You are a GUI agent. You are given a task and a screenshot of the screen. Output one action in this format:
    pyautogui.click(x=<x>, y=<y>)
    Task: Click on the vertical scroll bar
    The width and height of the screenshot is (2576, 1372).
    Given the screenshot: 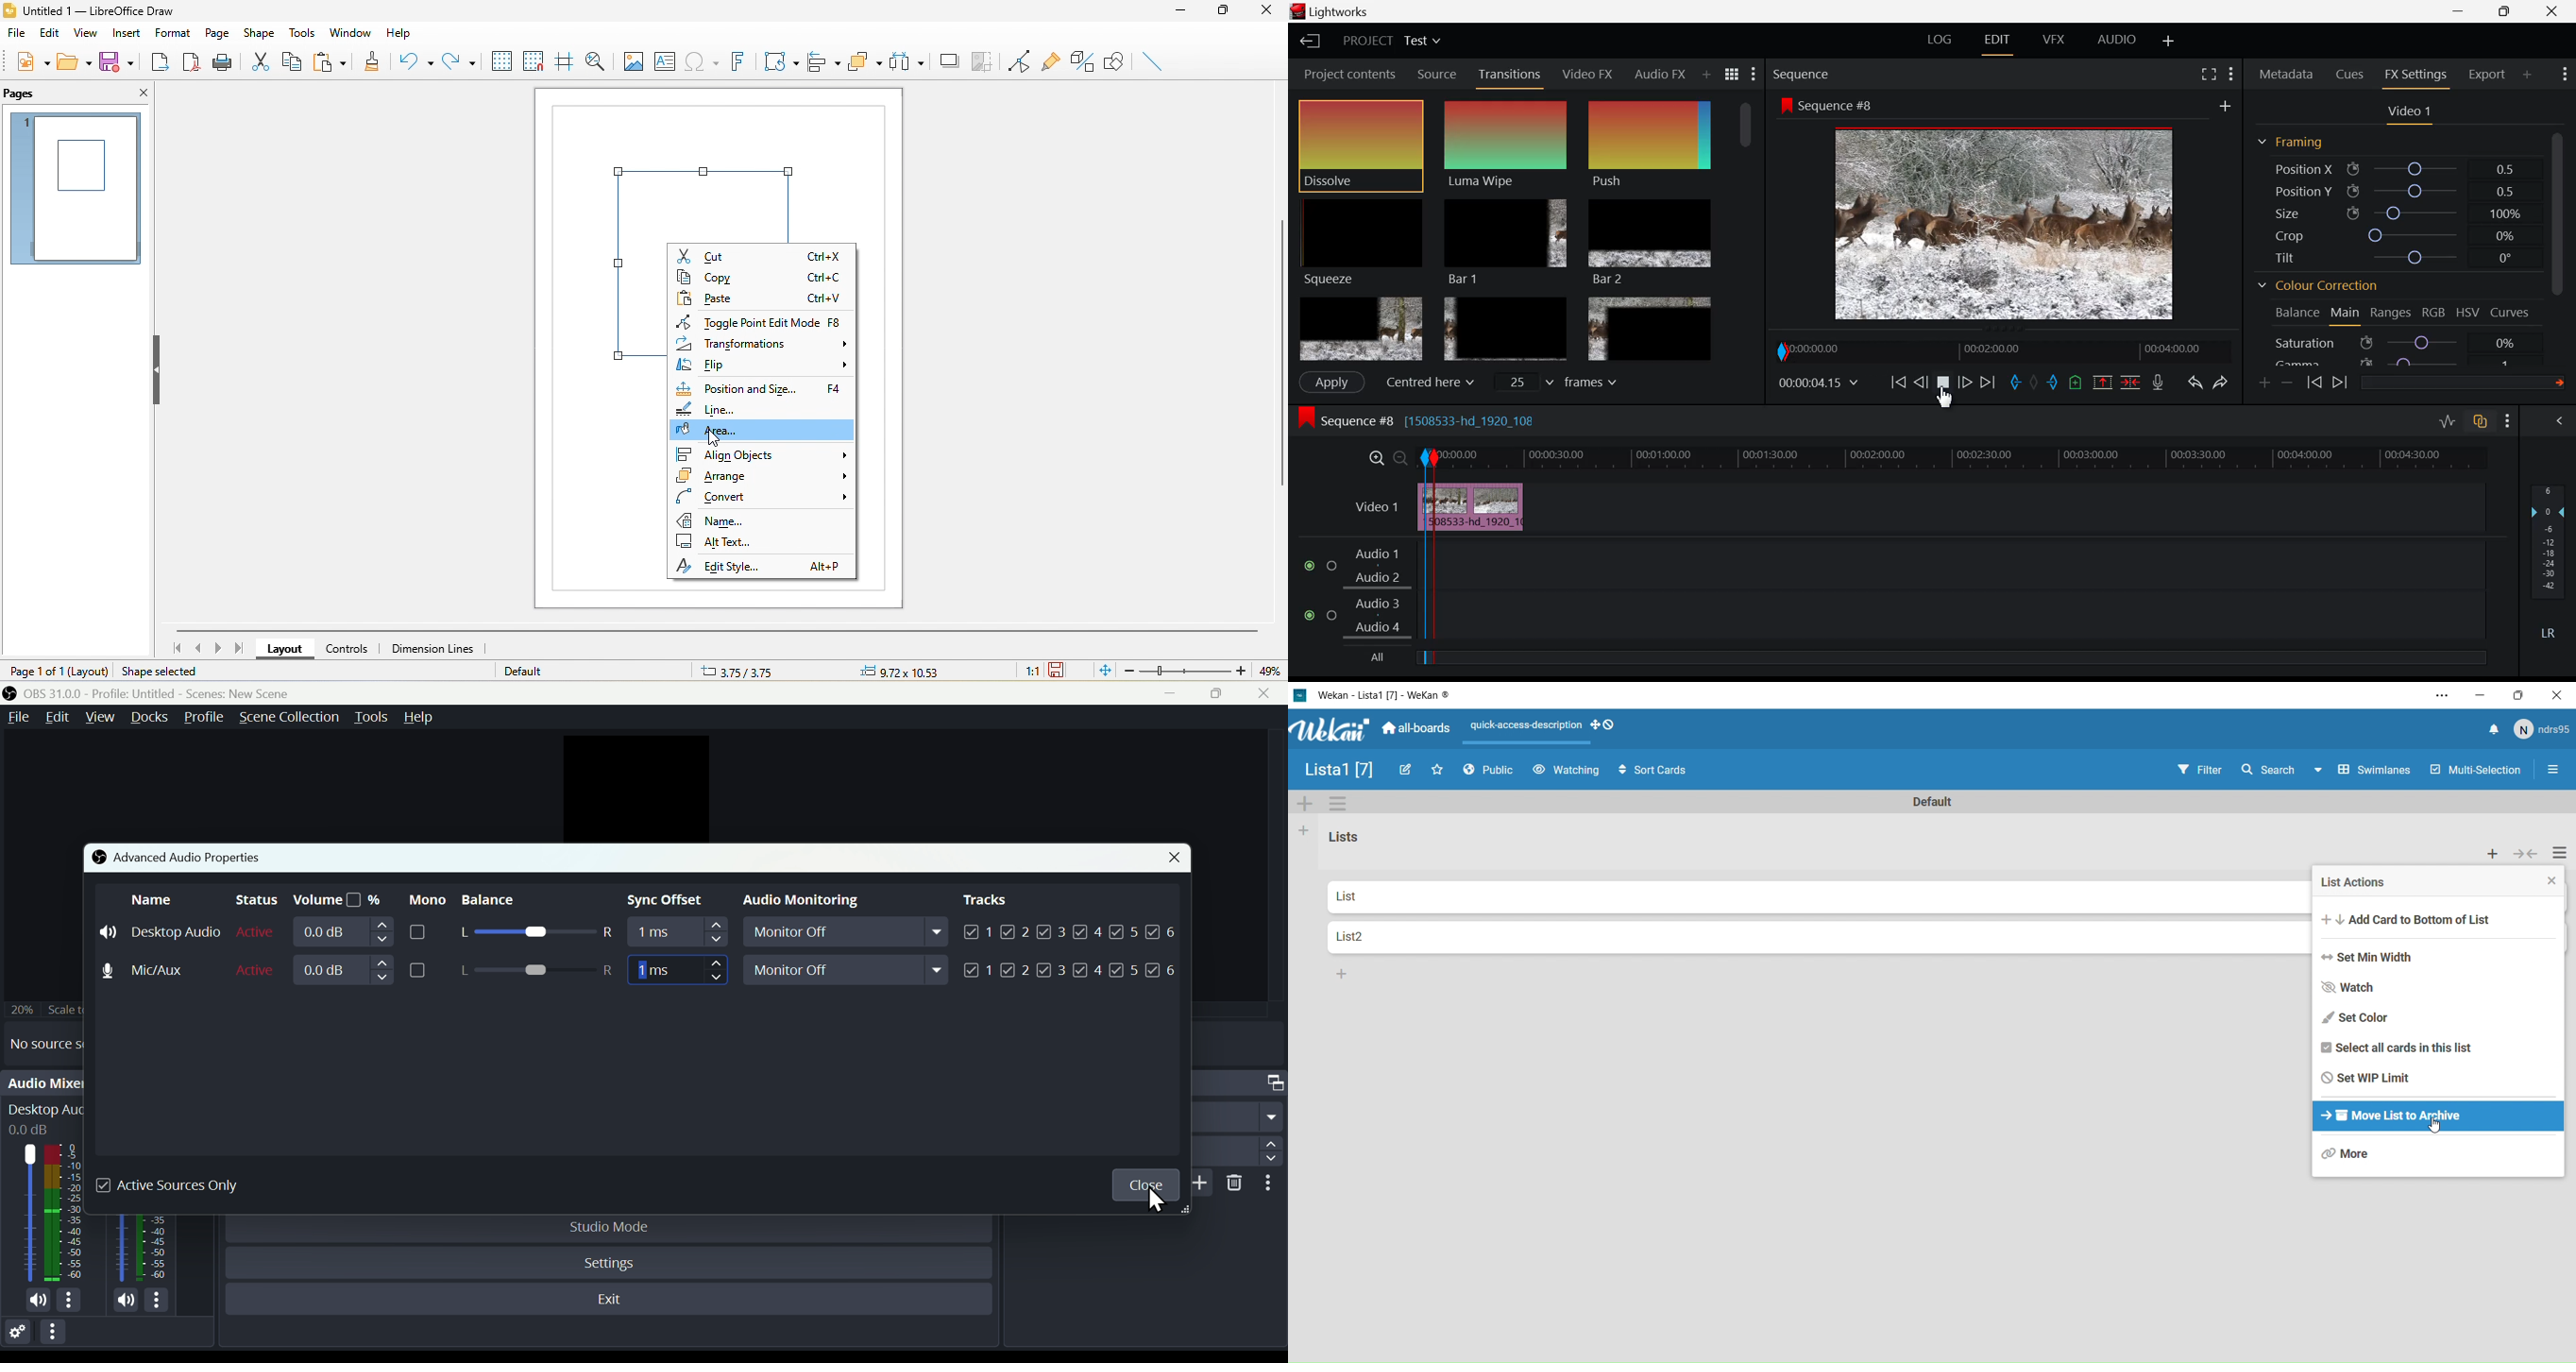 What is the action you would take?
    pyautogui.click(x=1280, y=349)
    